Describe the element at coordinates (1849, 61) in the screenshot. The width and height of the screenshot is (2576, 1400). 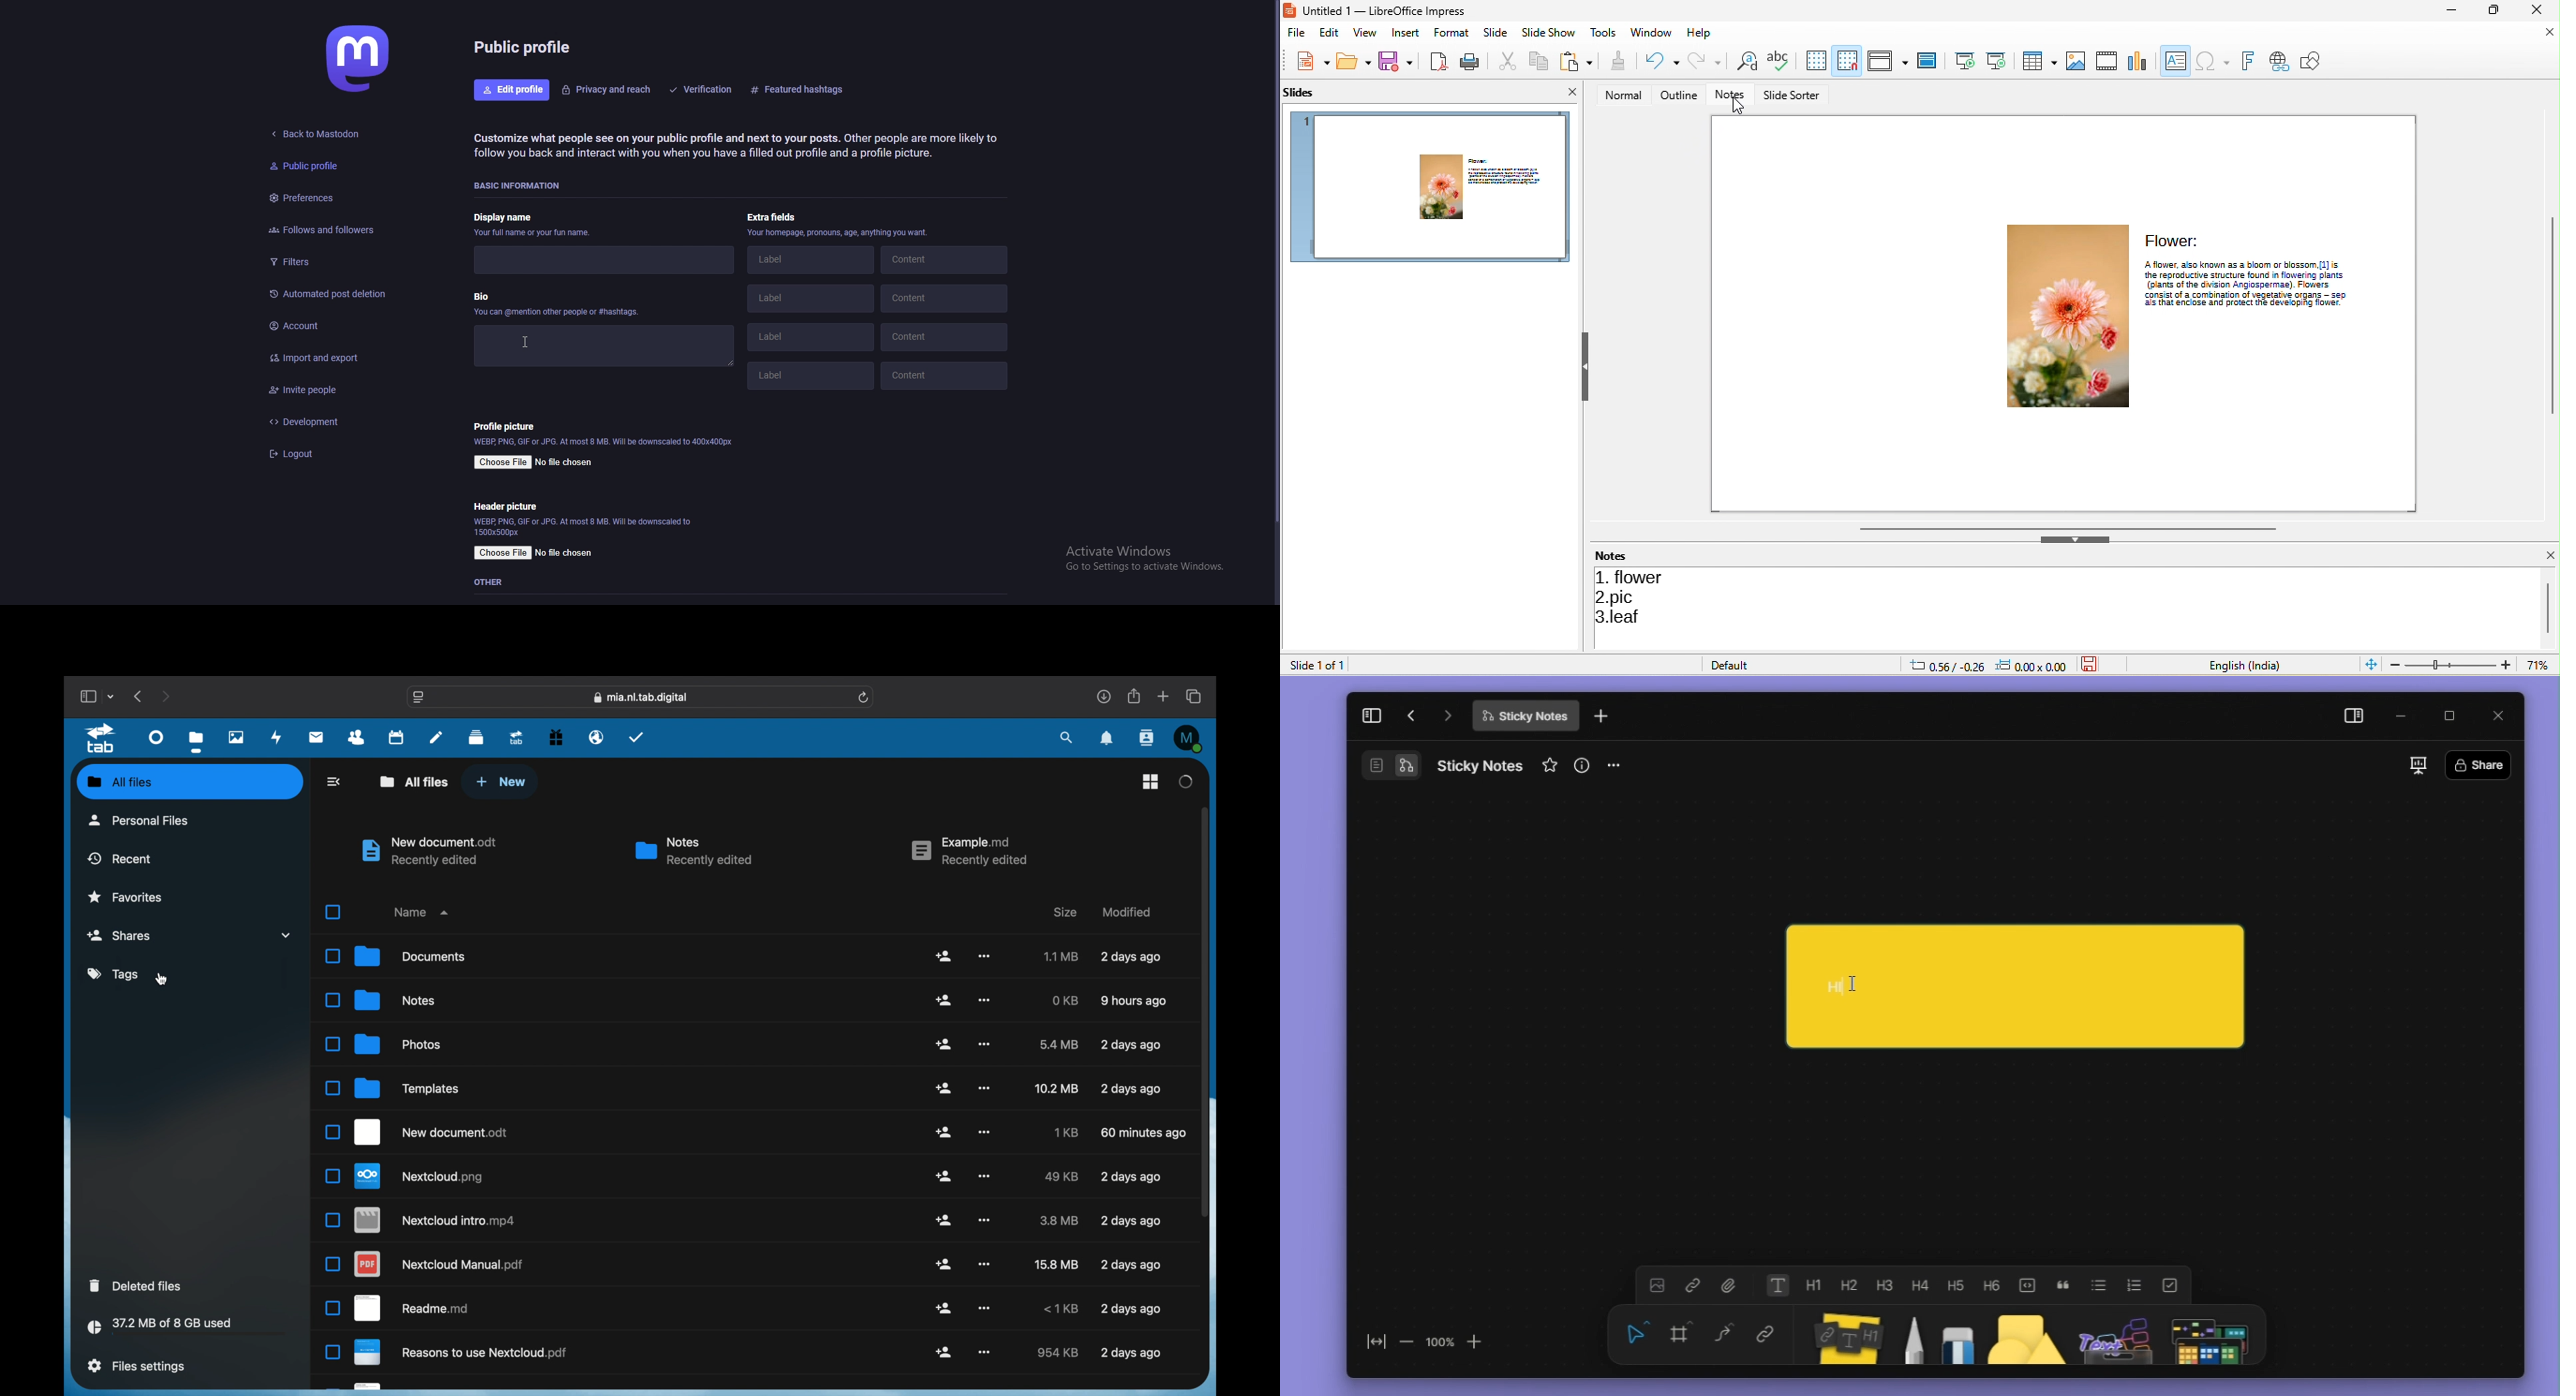
I see `snap grids` at that location.